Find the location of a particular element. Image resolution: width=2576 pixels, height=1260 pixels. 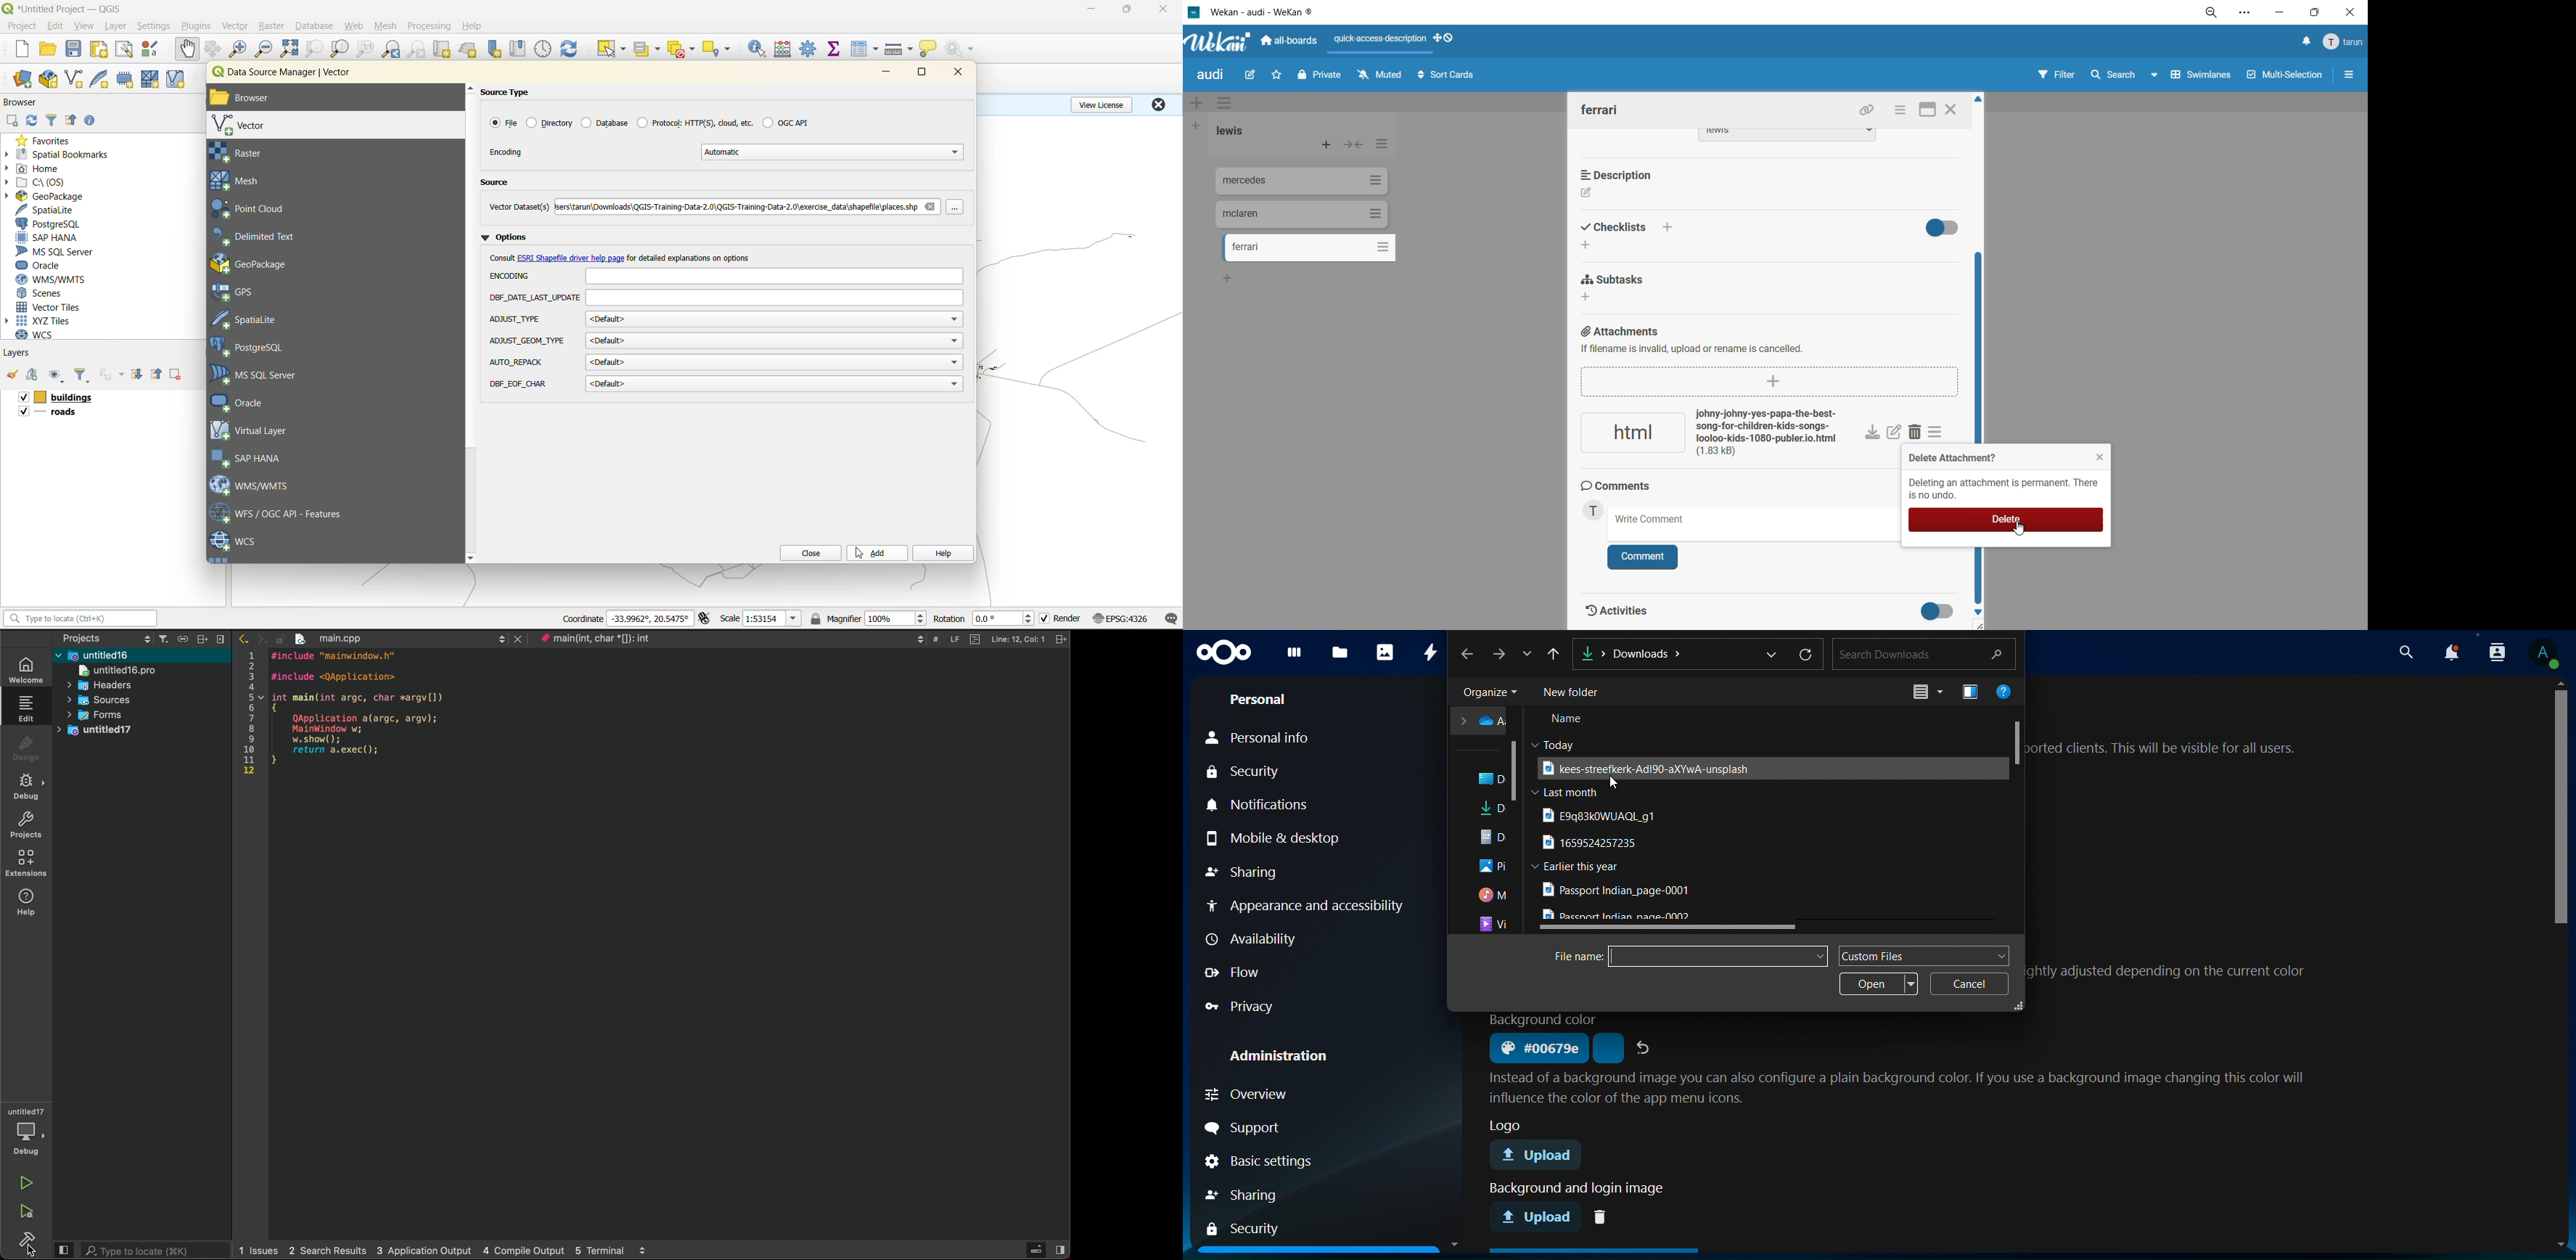

attachment is located at coordinates (1717, 434).